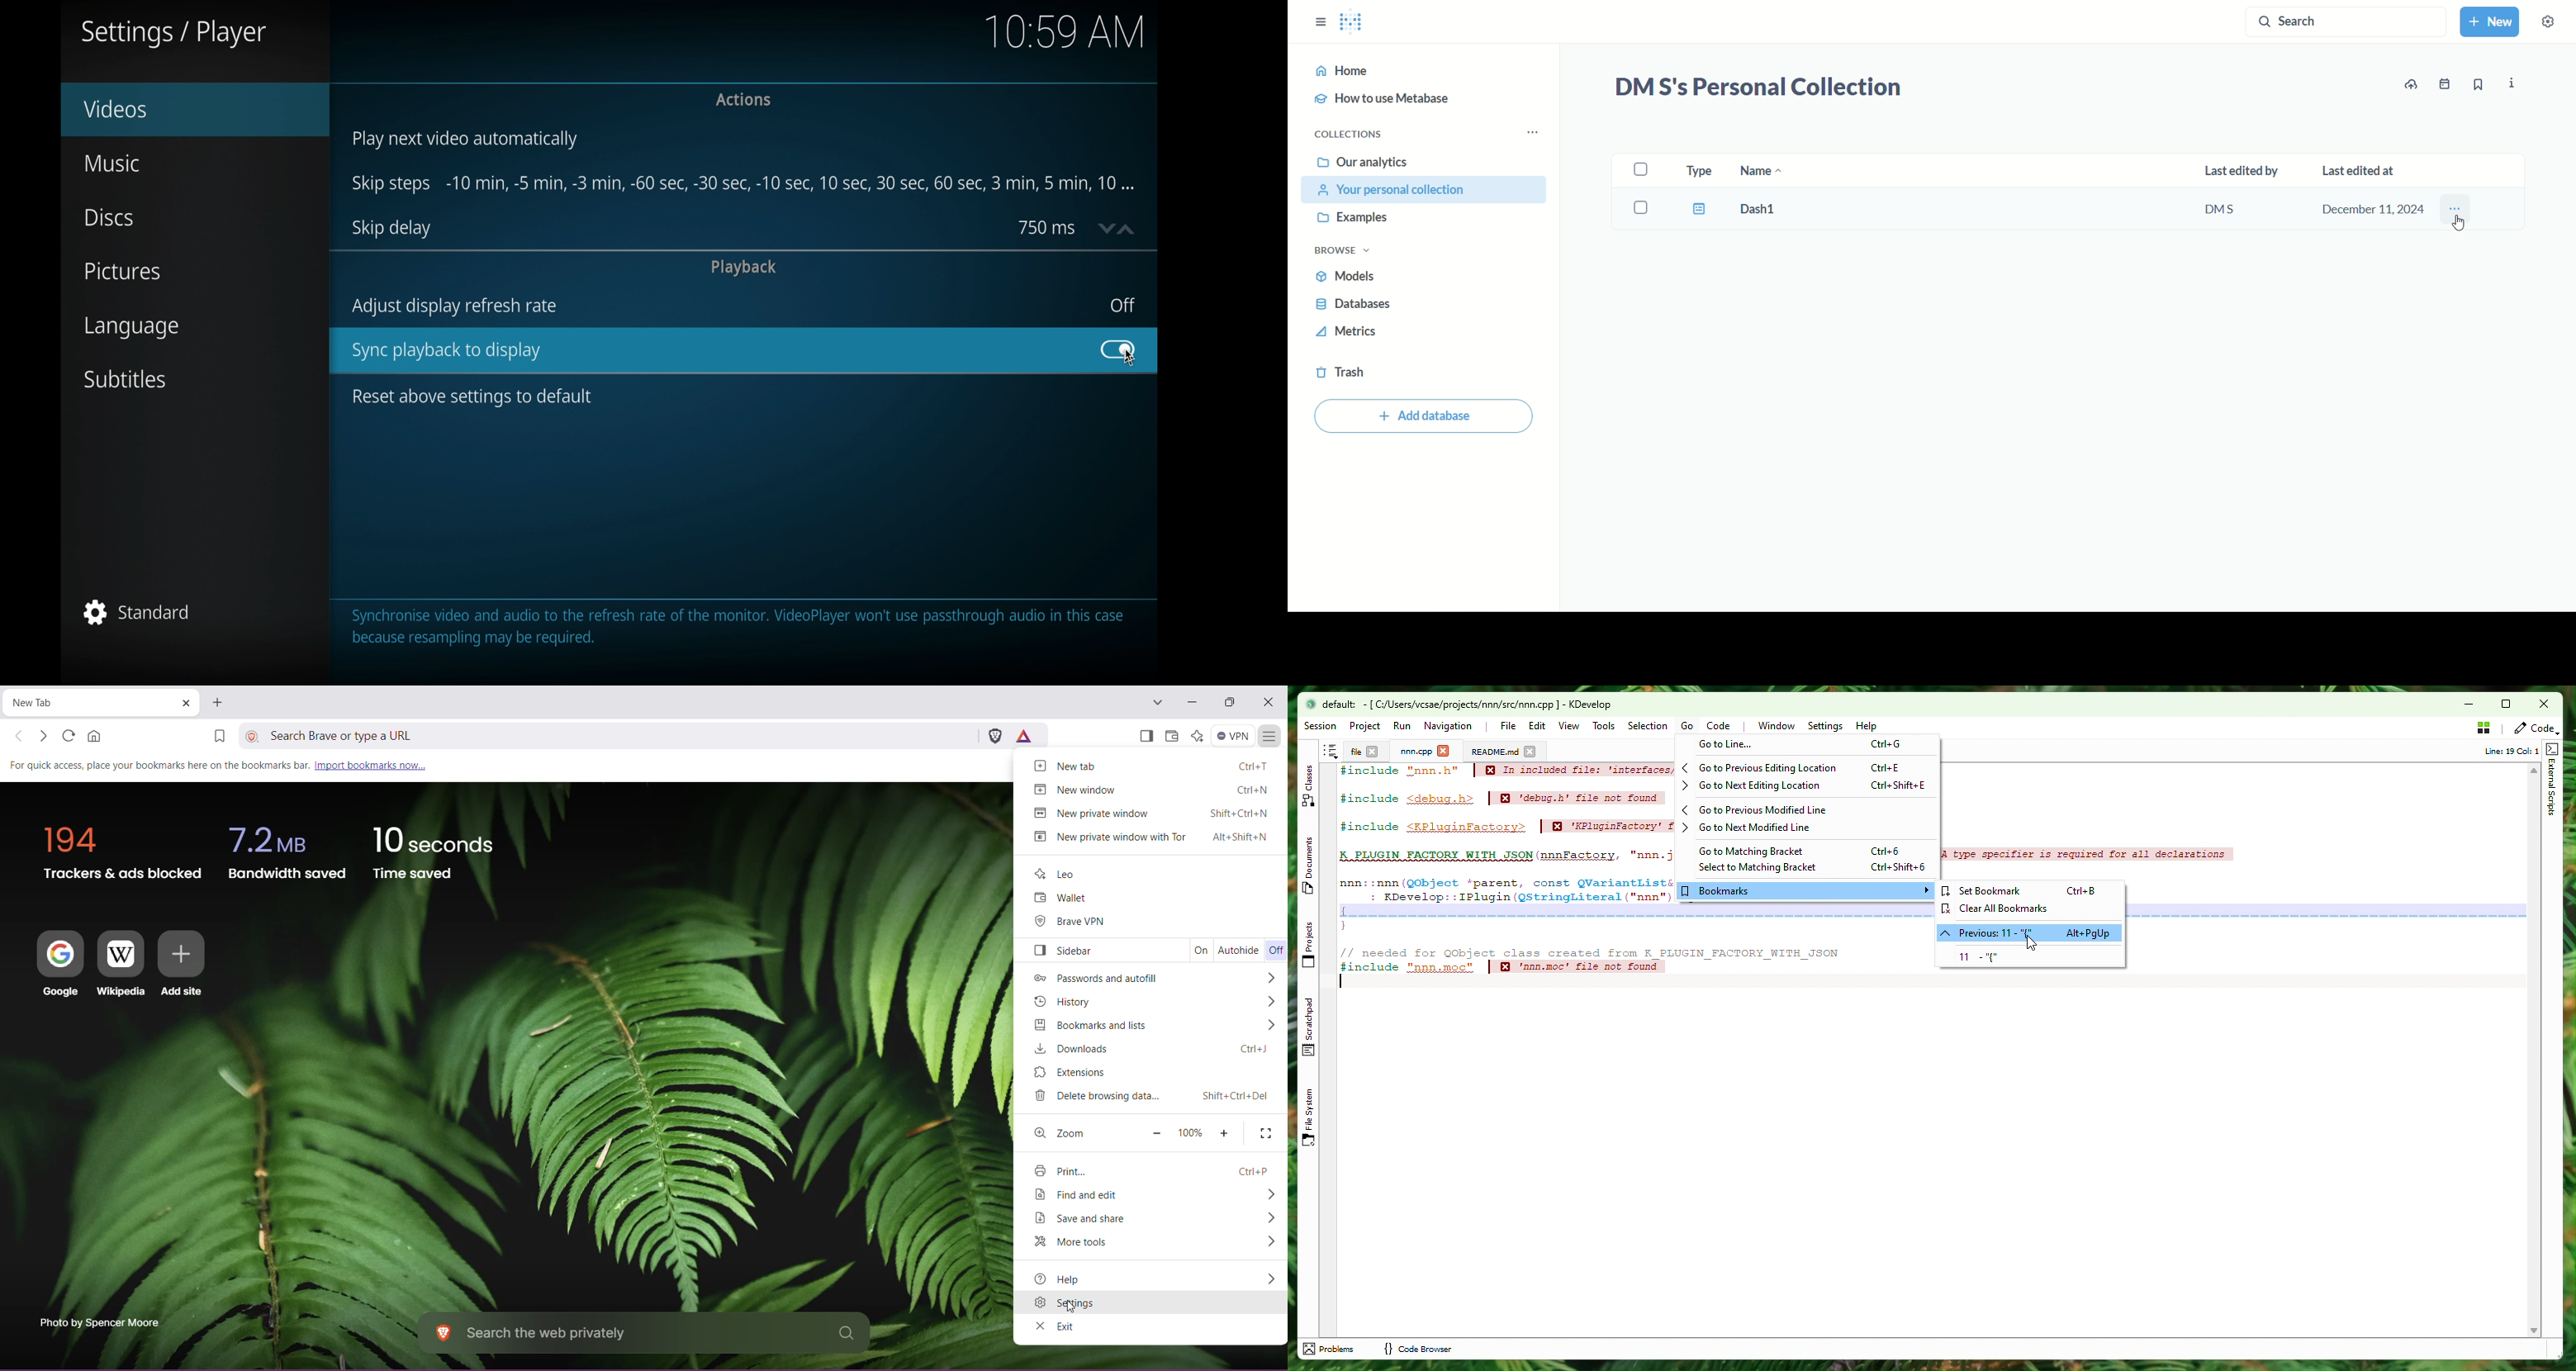 This screenshot has width=2576, height=1372. I want to click on Site Information, so click(254, 735).